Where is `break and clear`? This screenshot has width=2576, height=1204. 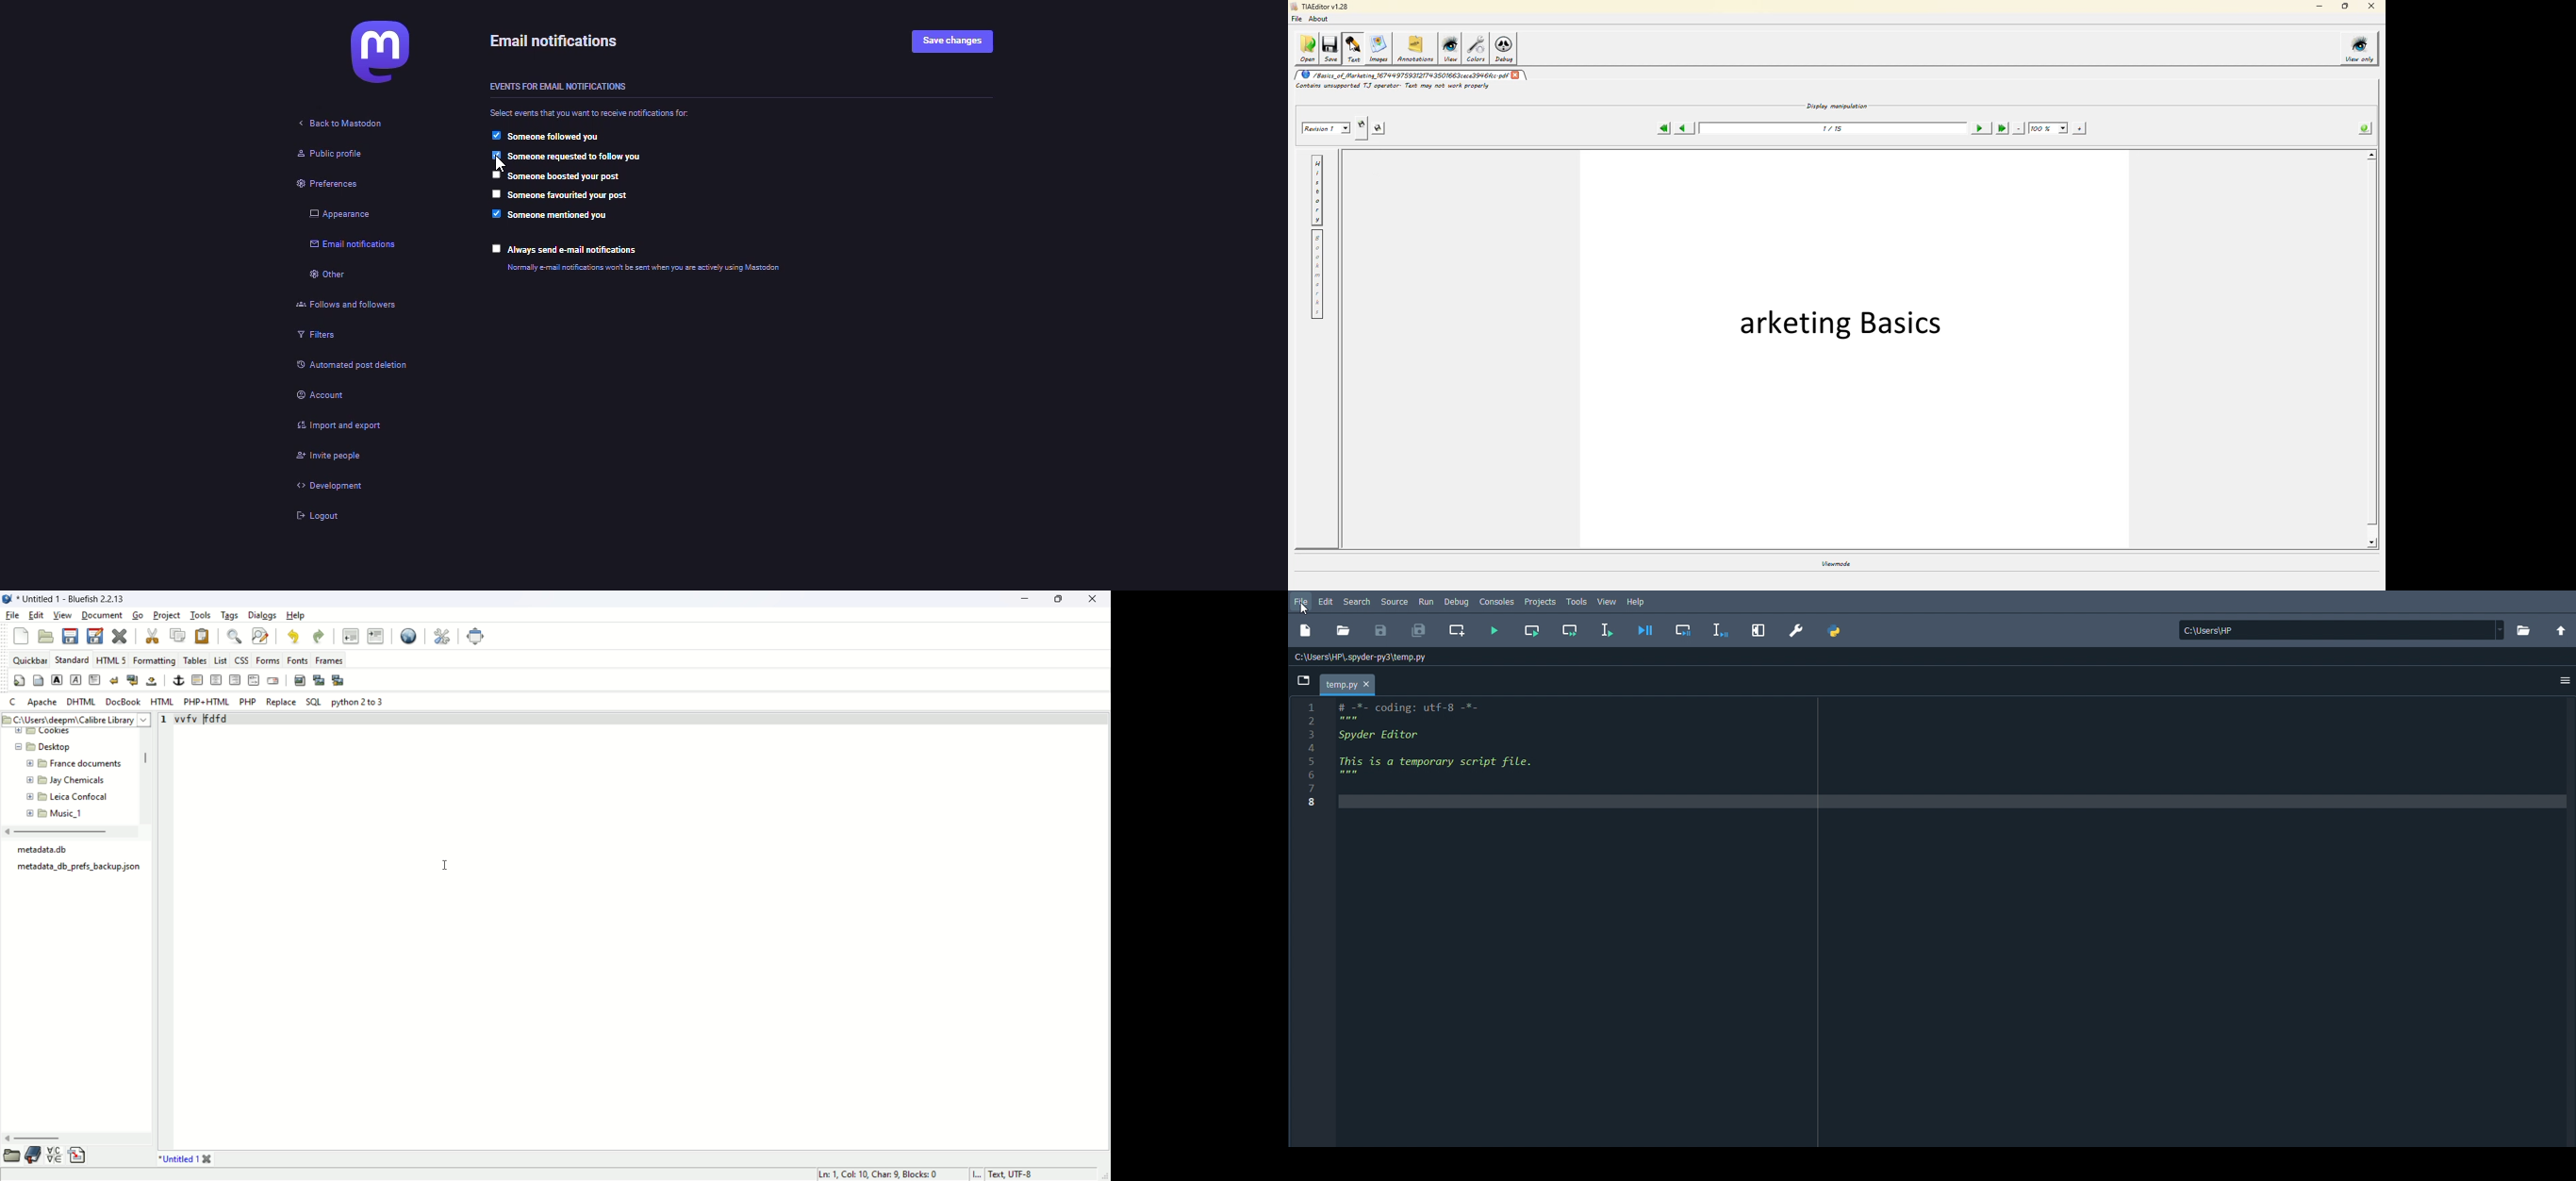 break and clear is located at coordinates (133, 680).